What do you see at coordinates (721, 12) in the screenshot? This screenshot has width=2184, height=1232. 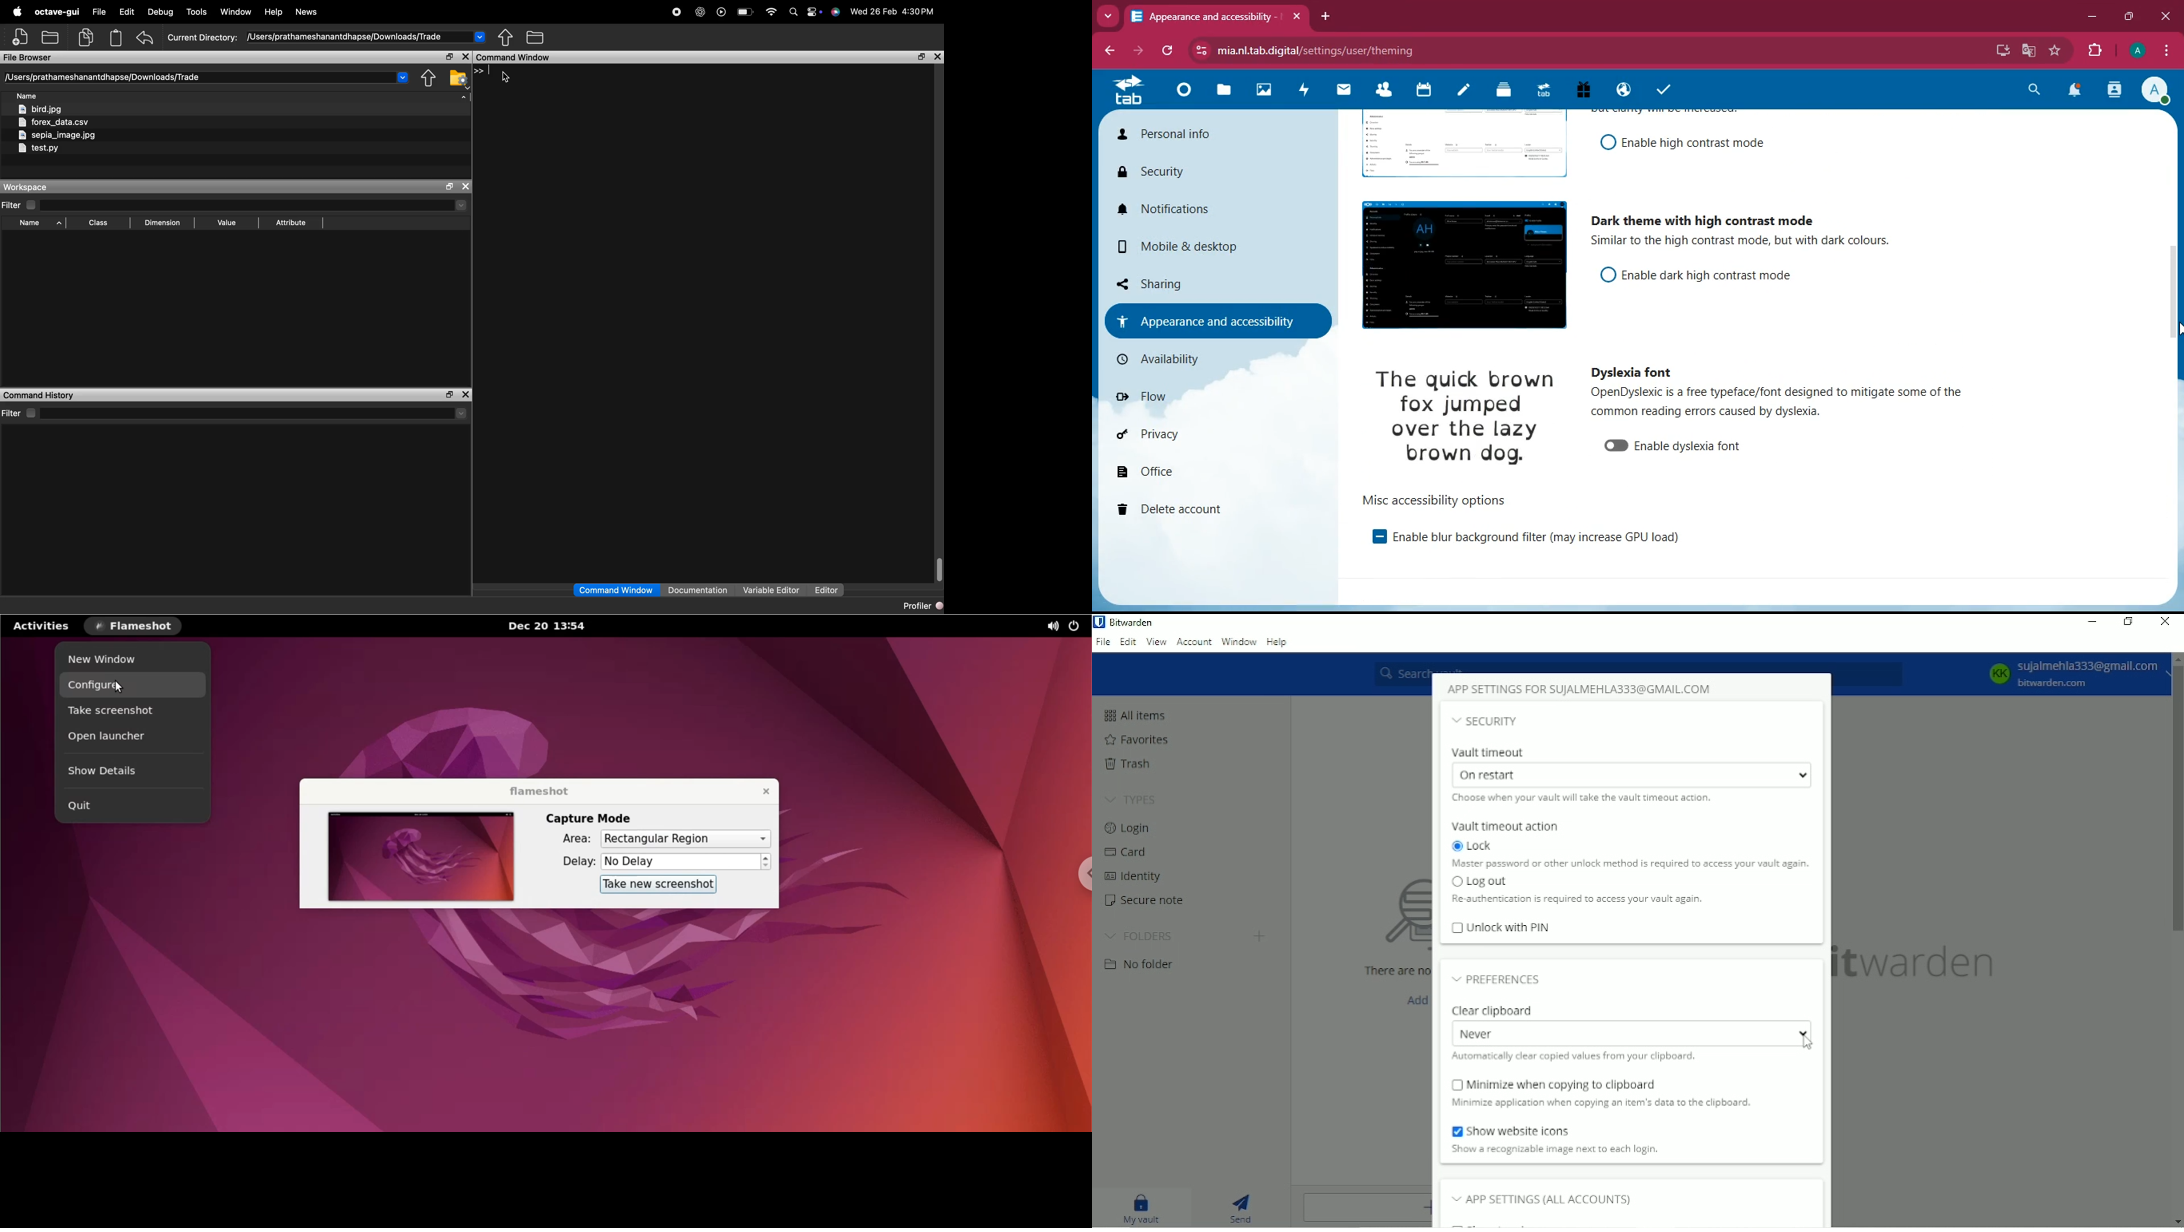 I see `play` at bounding box center [721, 12].